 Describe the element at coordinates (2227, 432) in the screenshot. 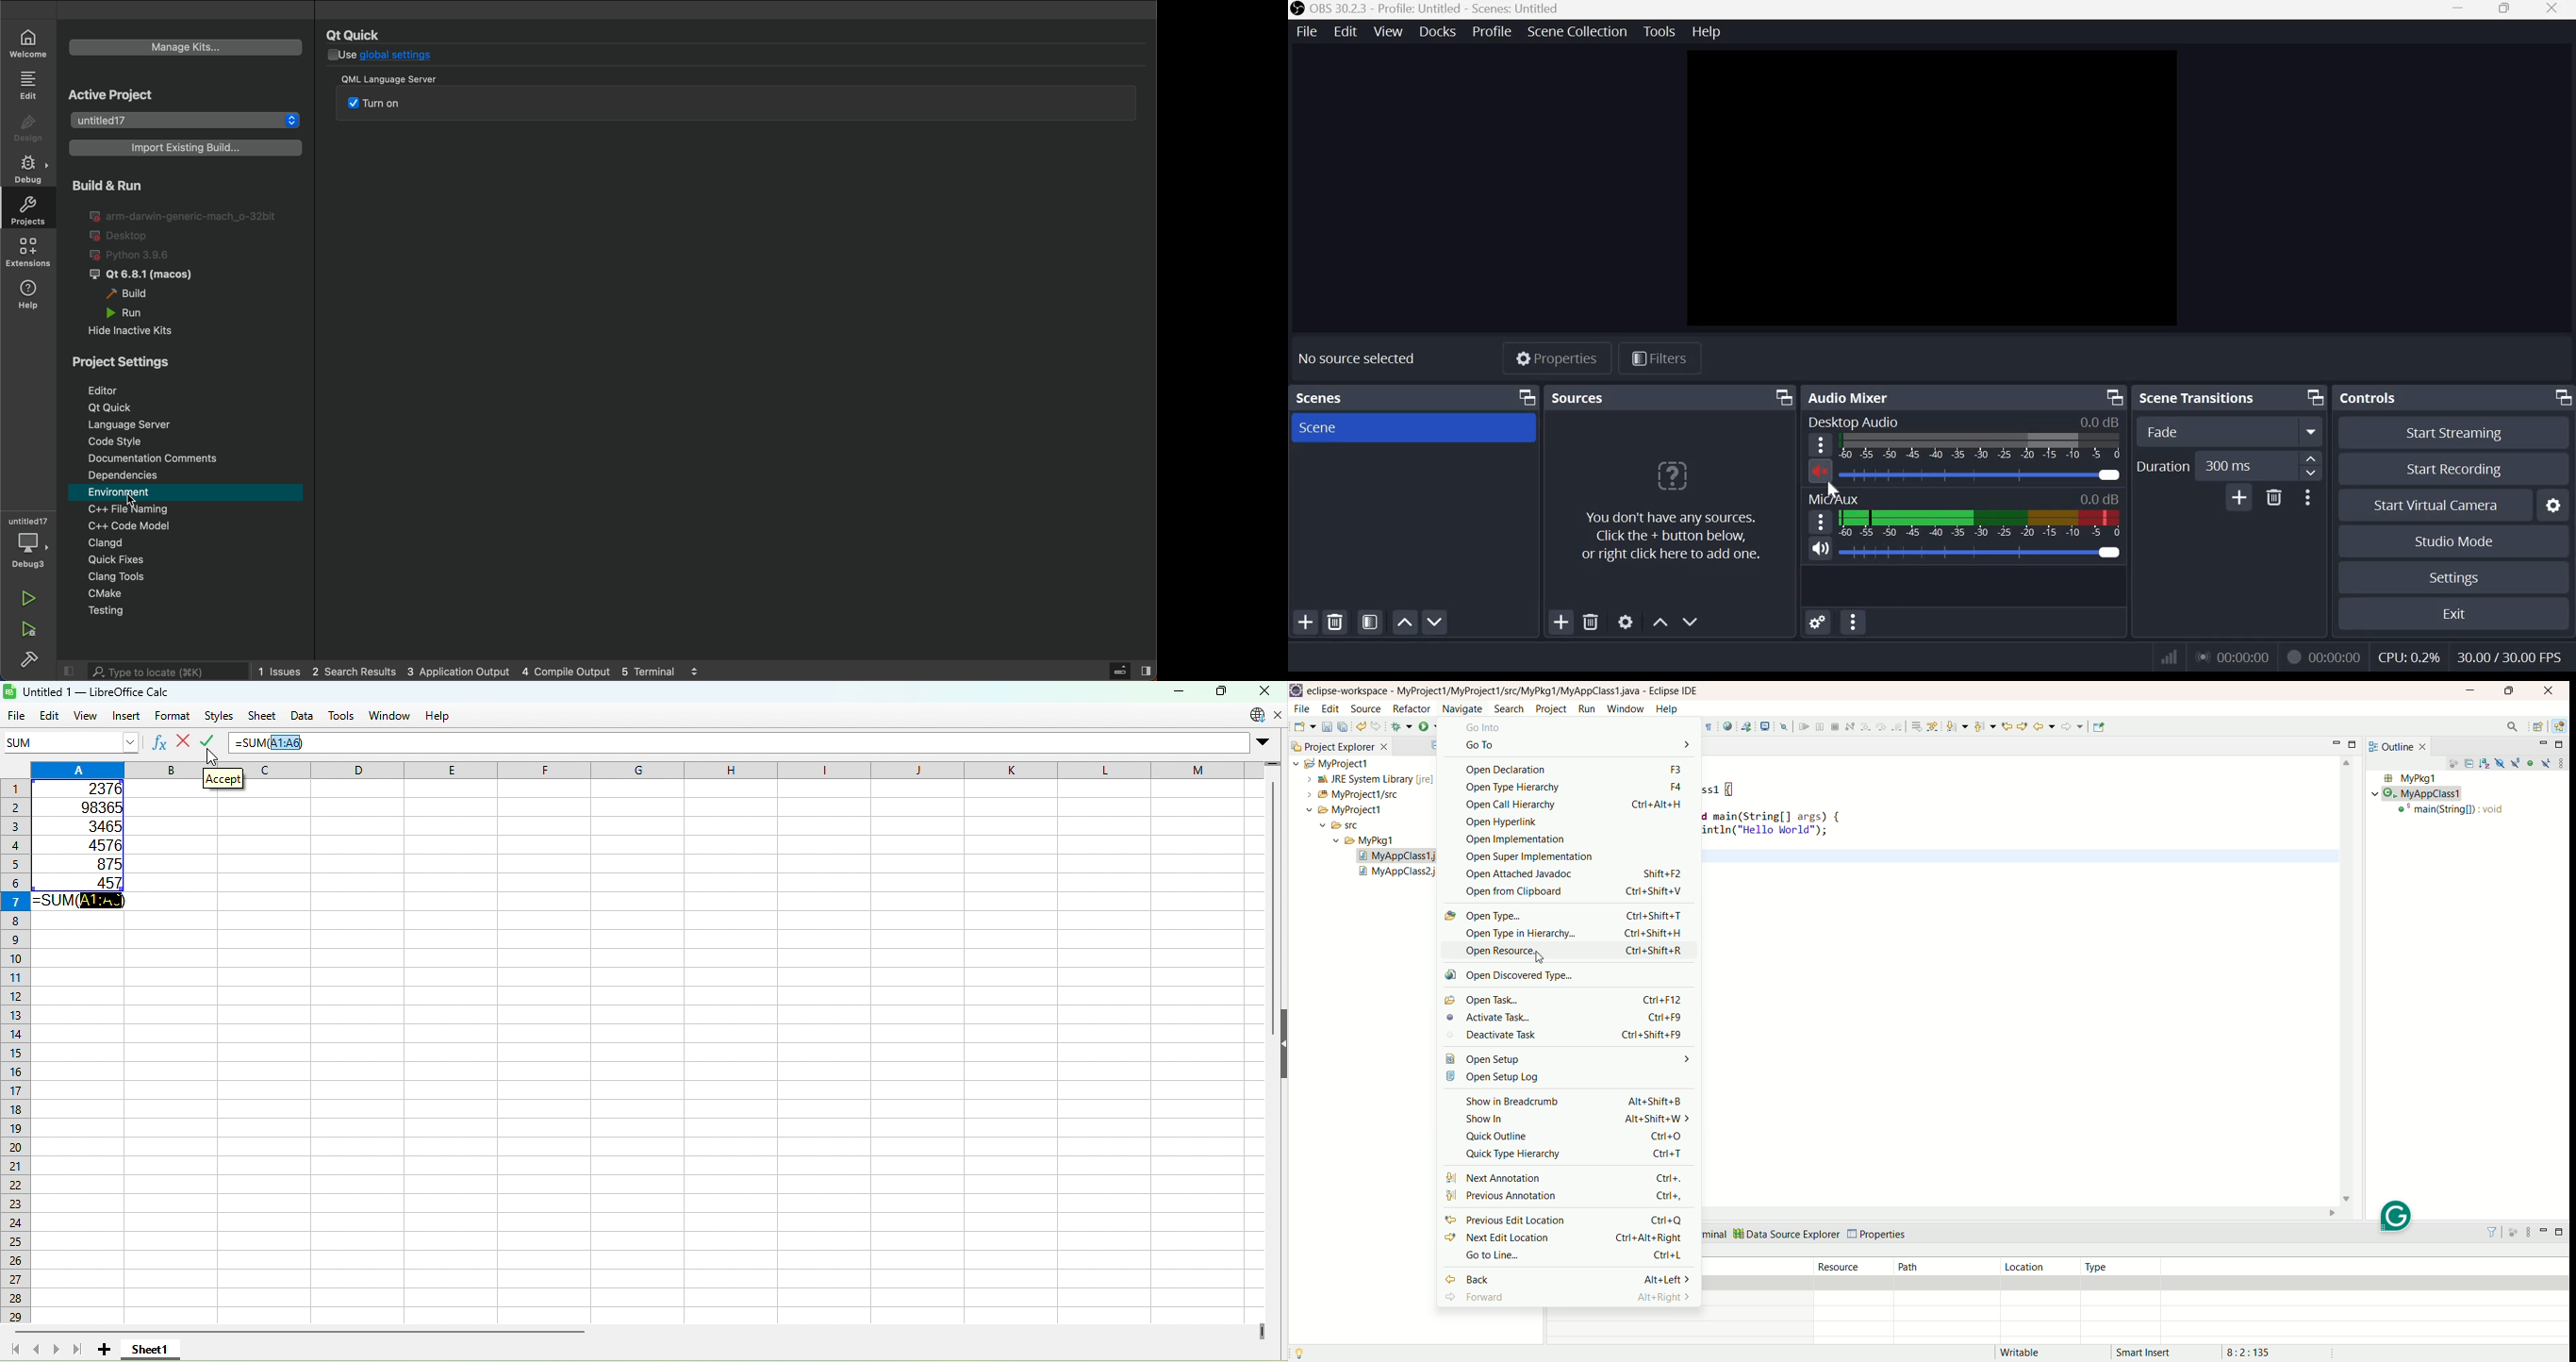

I see `Transition Type Dropdown` at that location.